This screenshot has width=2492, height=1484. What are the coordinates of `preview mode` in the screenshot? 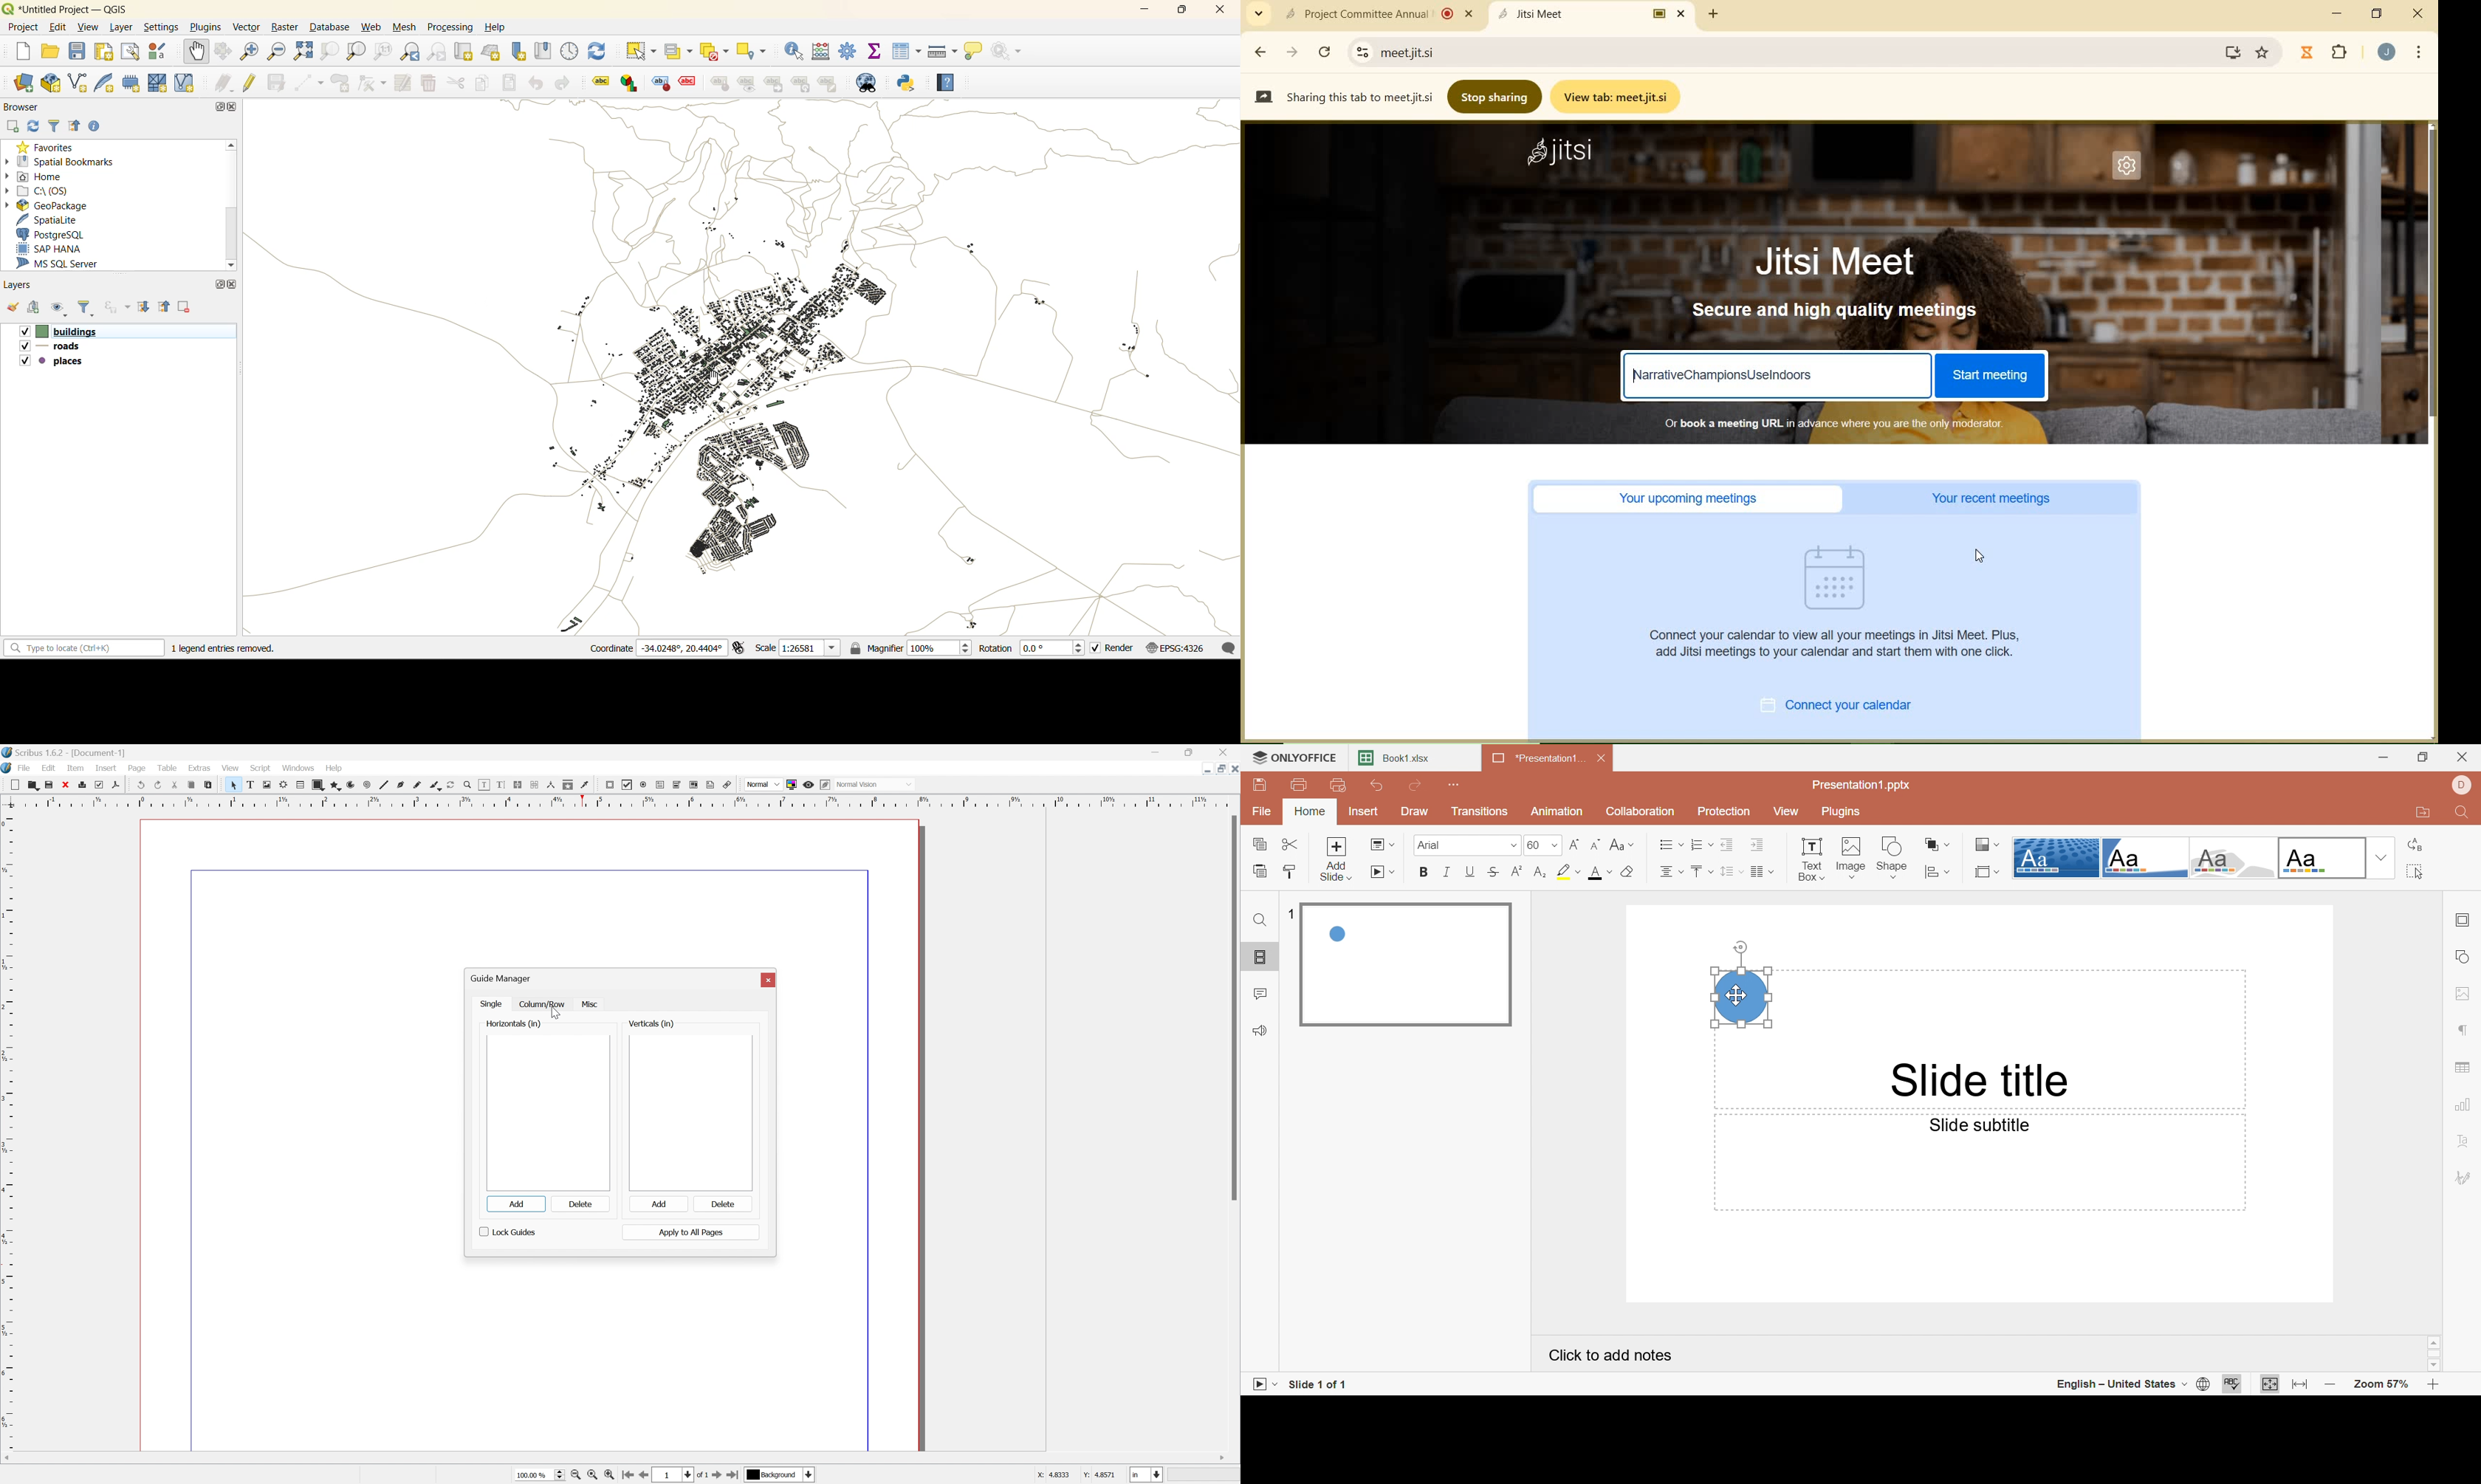 It's located at (808, 785).